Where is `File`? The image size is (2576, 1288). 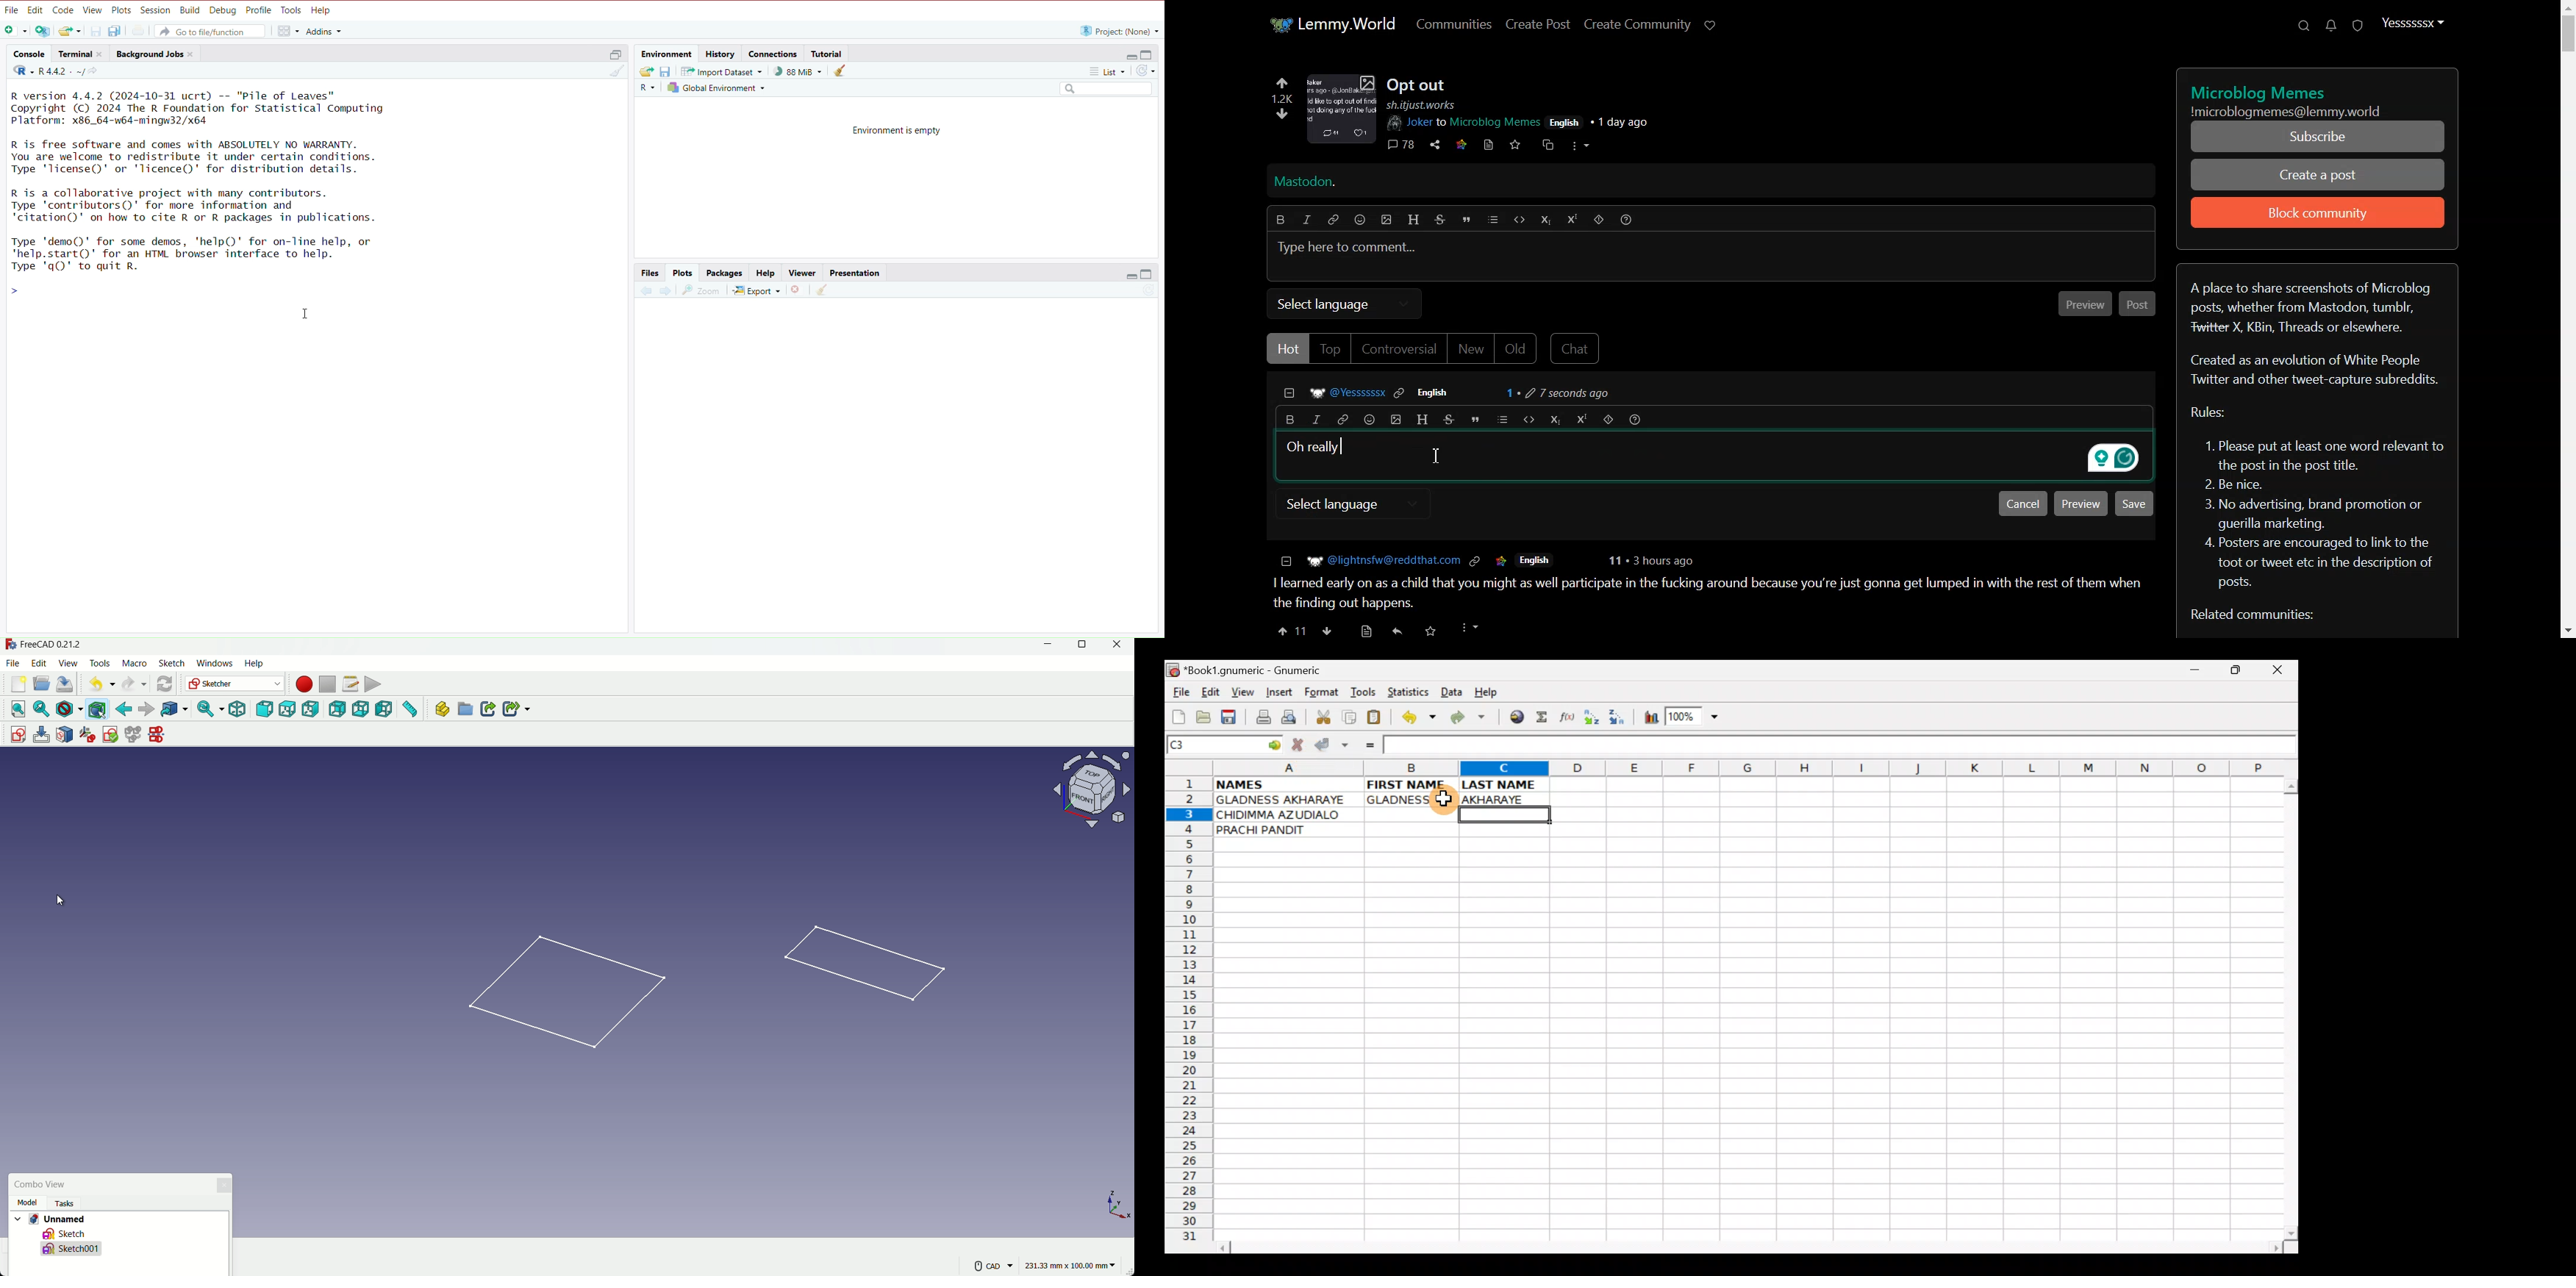
File is located at coordinates (1180, 693).